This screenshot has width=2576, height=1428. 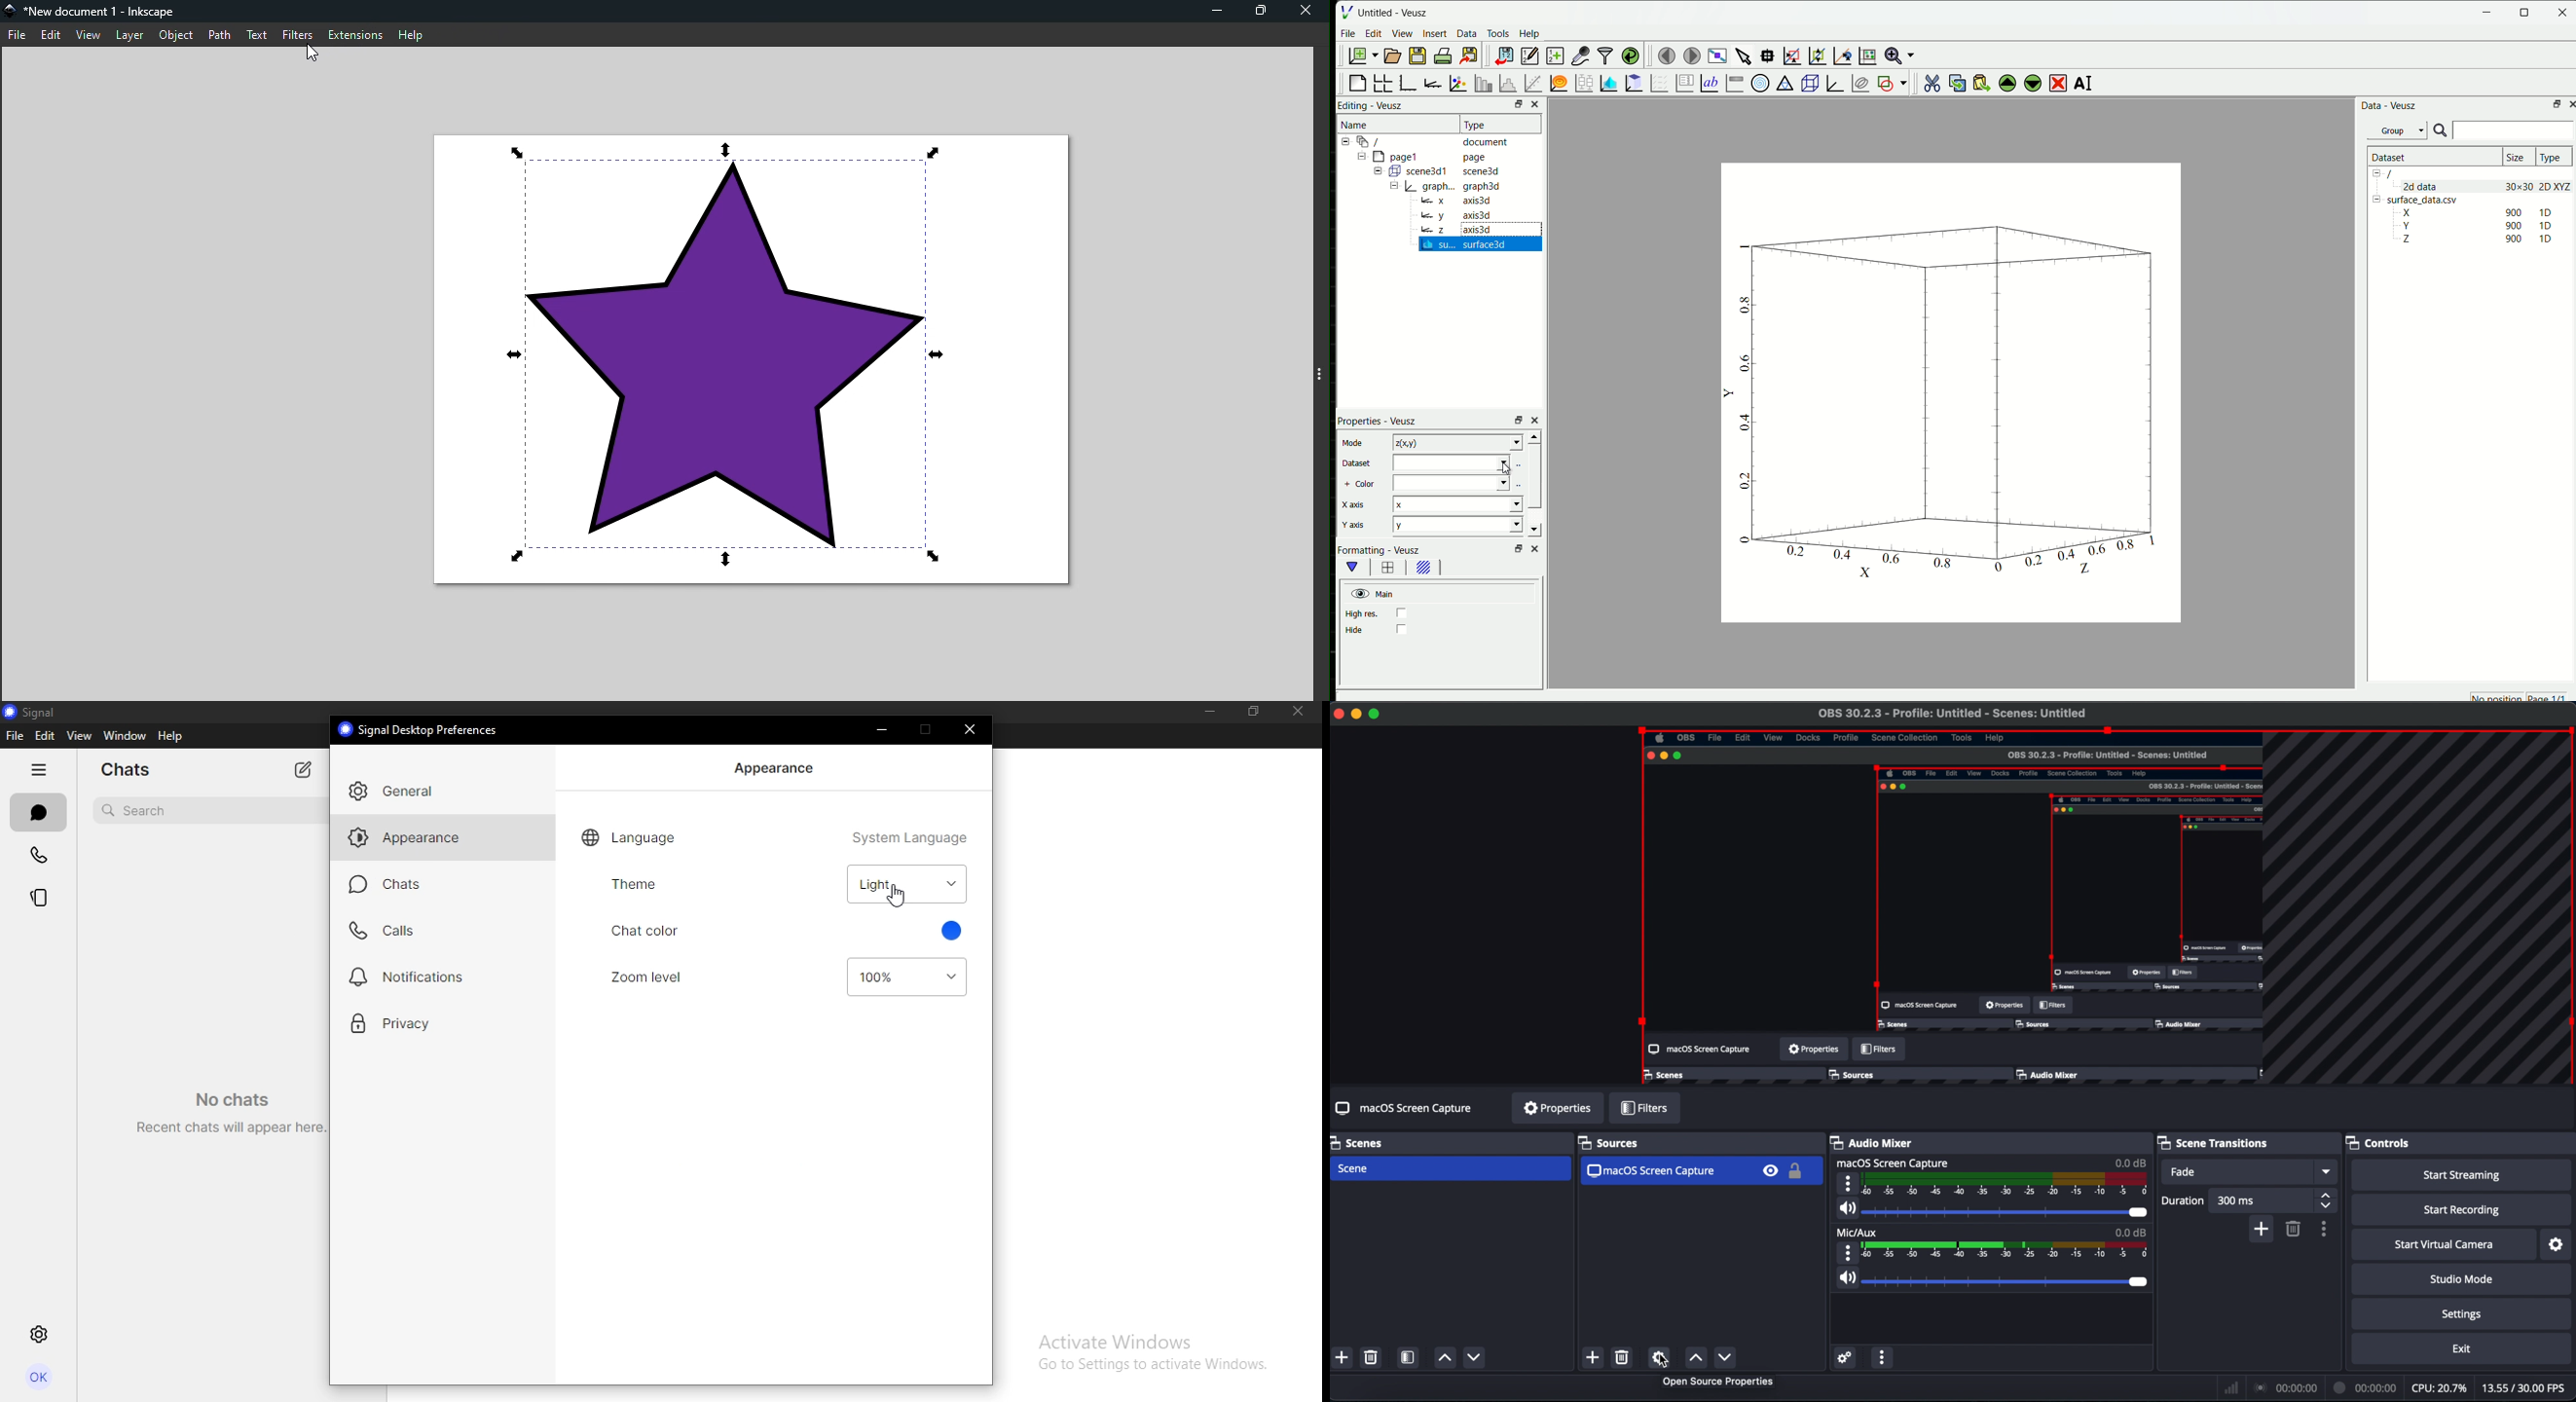 What do you see at coordinates (1318, 374) in the screenshot?
I see `toggle command panel` at bounding box center [1318, 374].